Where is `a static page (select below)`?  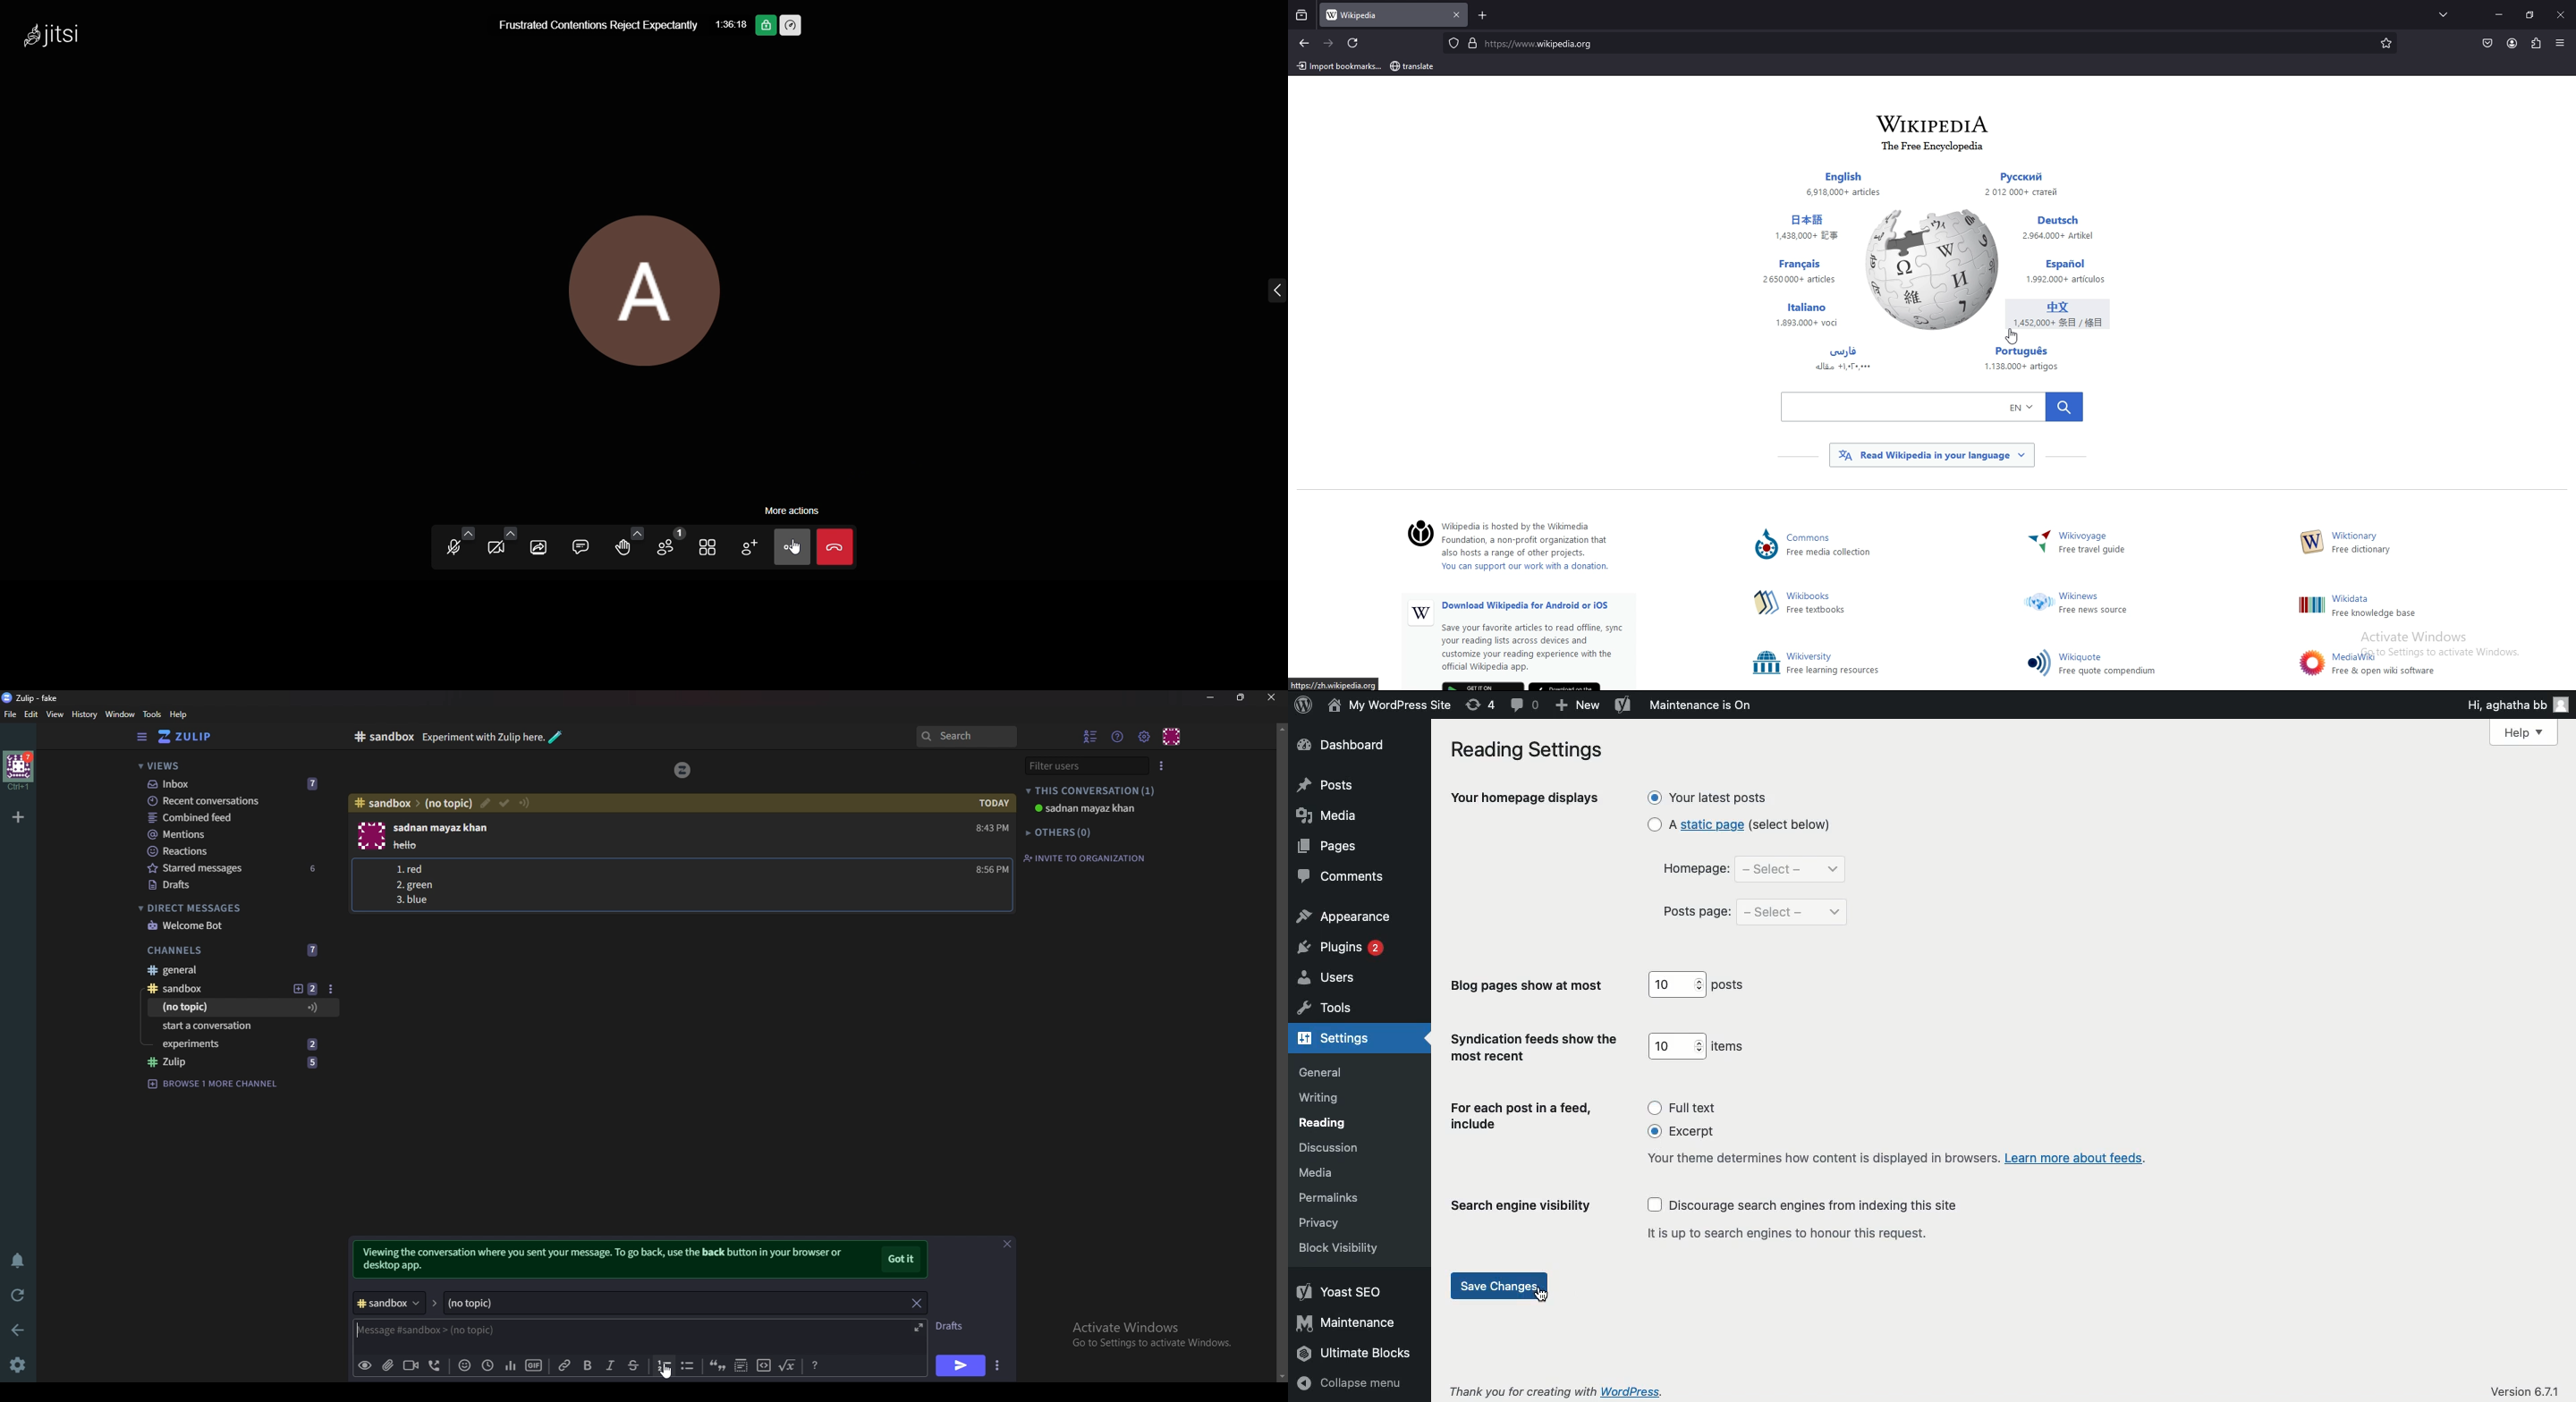 a static page (select below) is located at coordinates (1741, 823).